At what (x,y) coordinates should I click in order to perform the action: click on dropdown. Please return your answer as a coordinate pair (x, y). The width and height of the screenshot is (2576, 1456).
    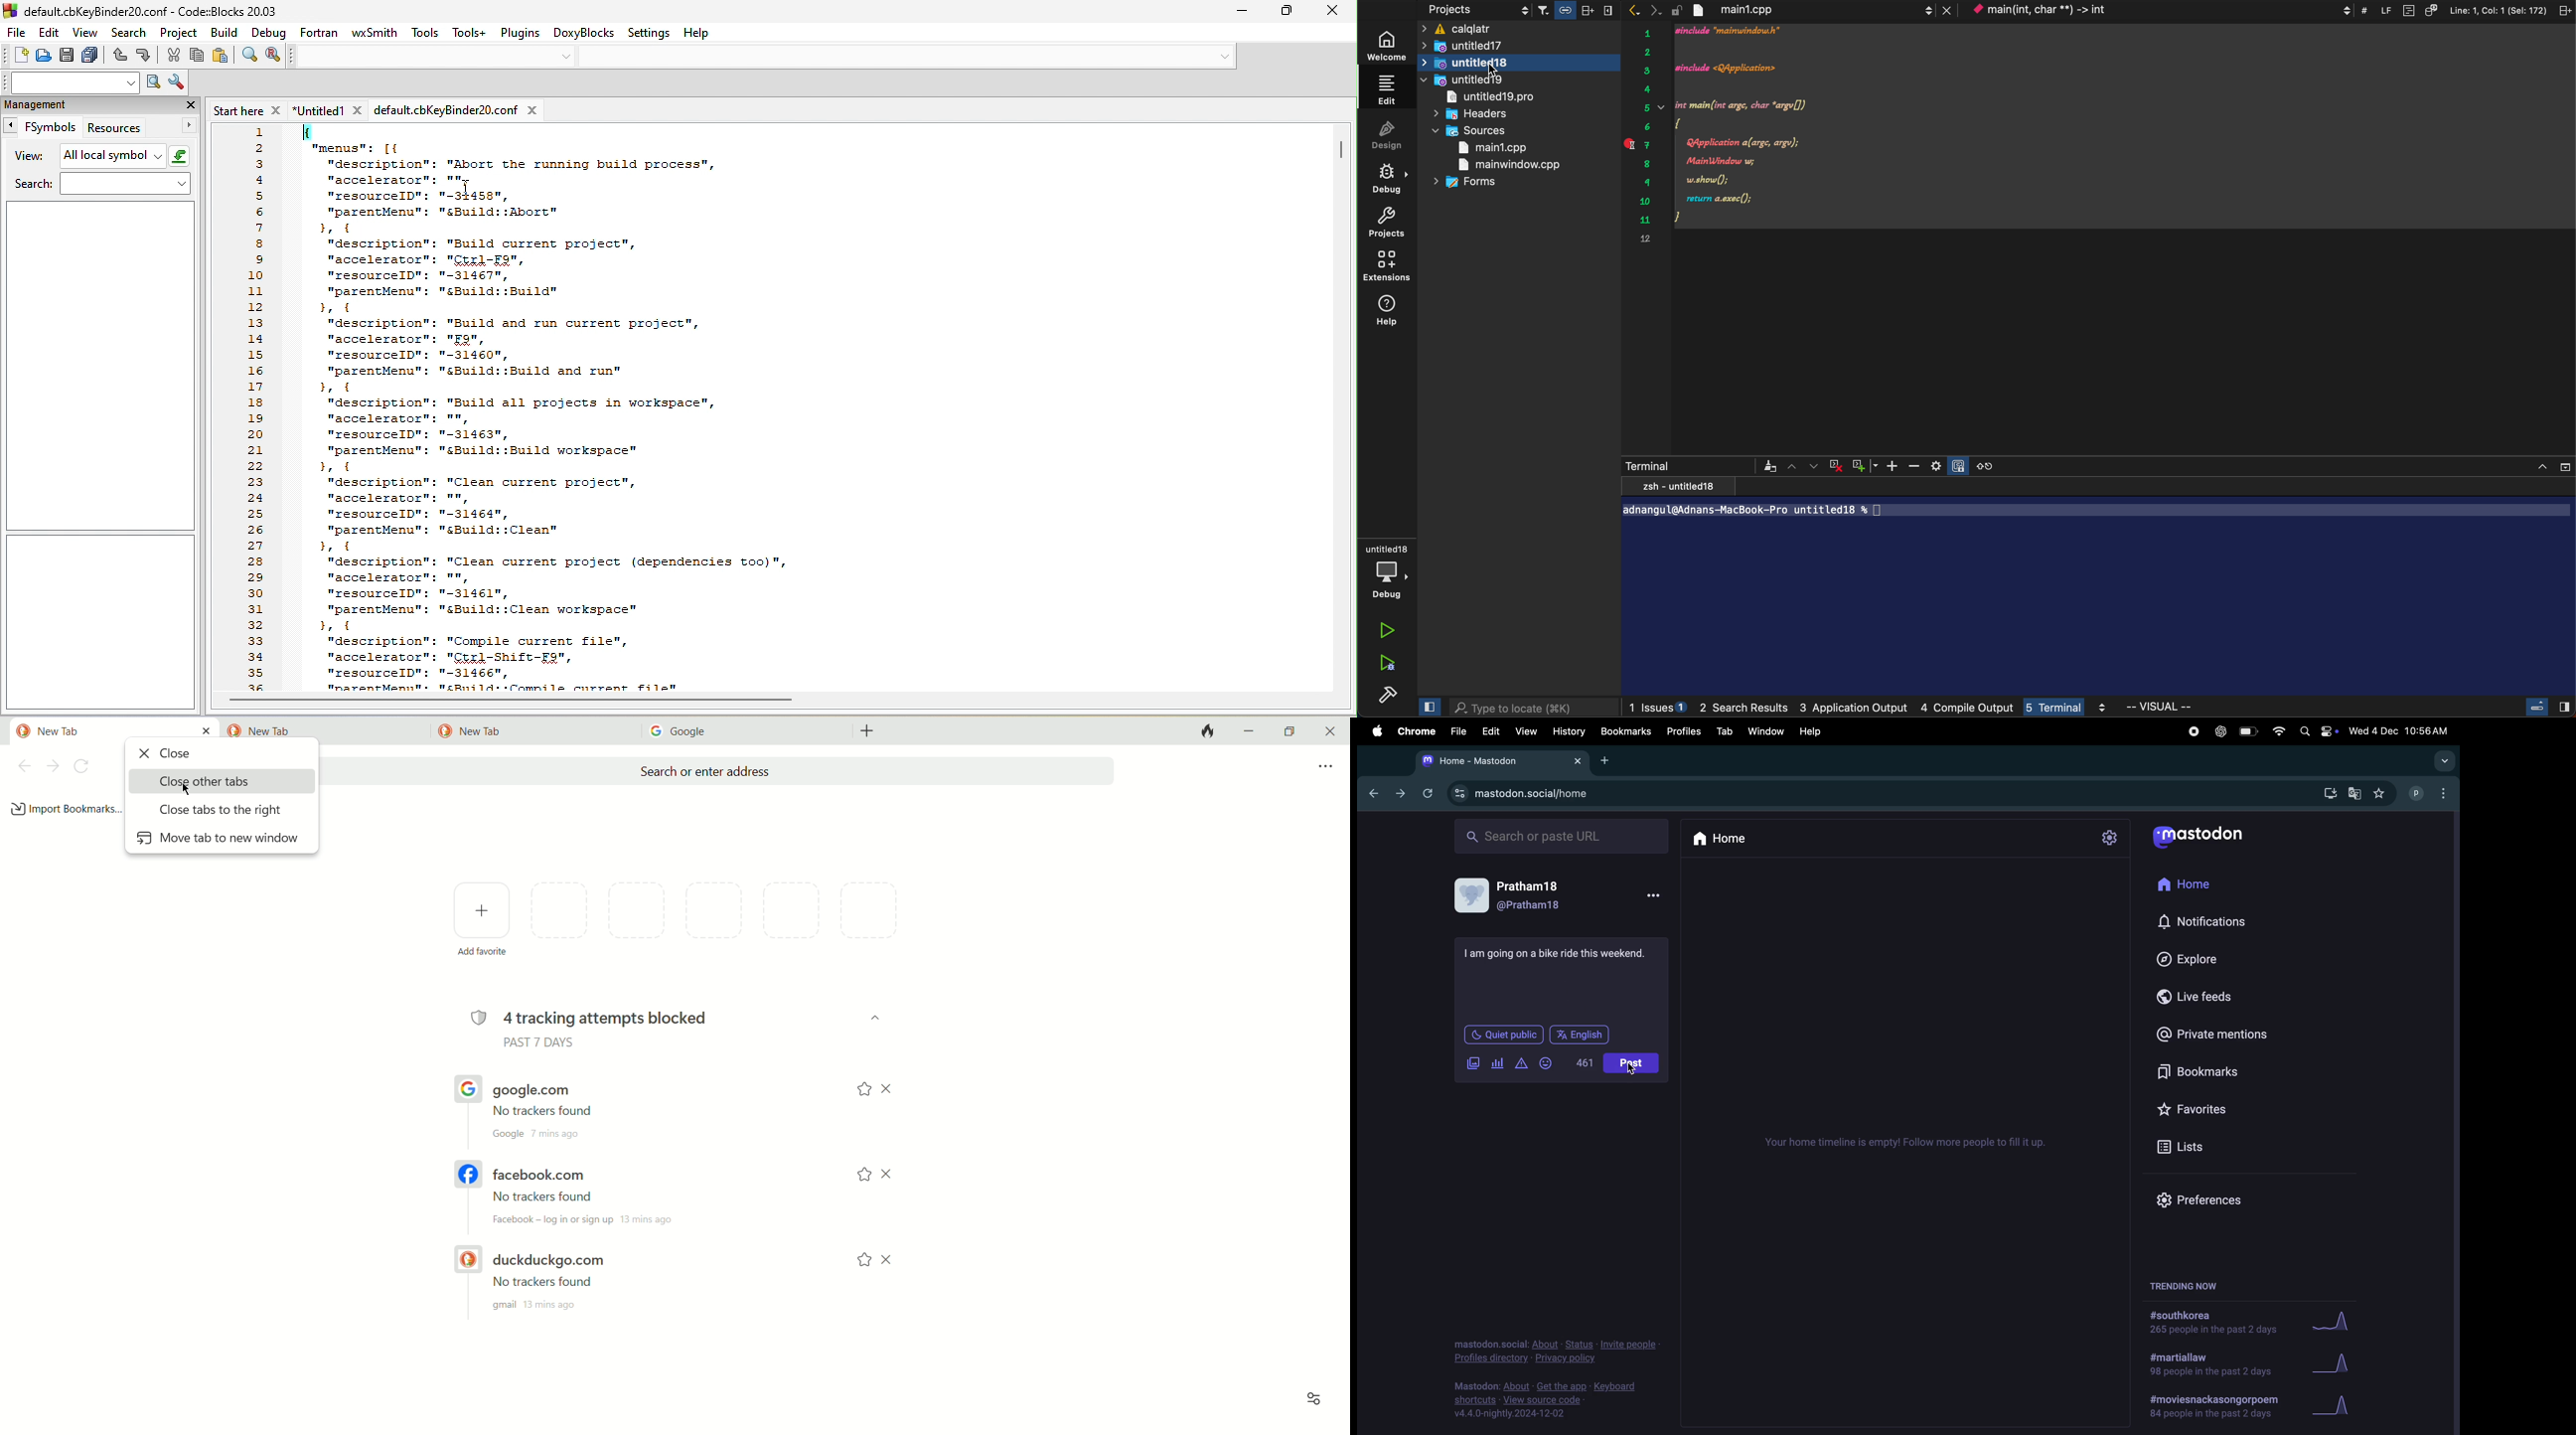
    Looking at the image, I should click on (1221, 54).